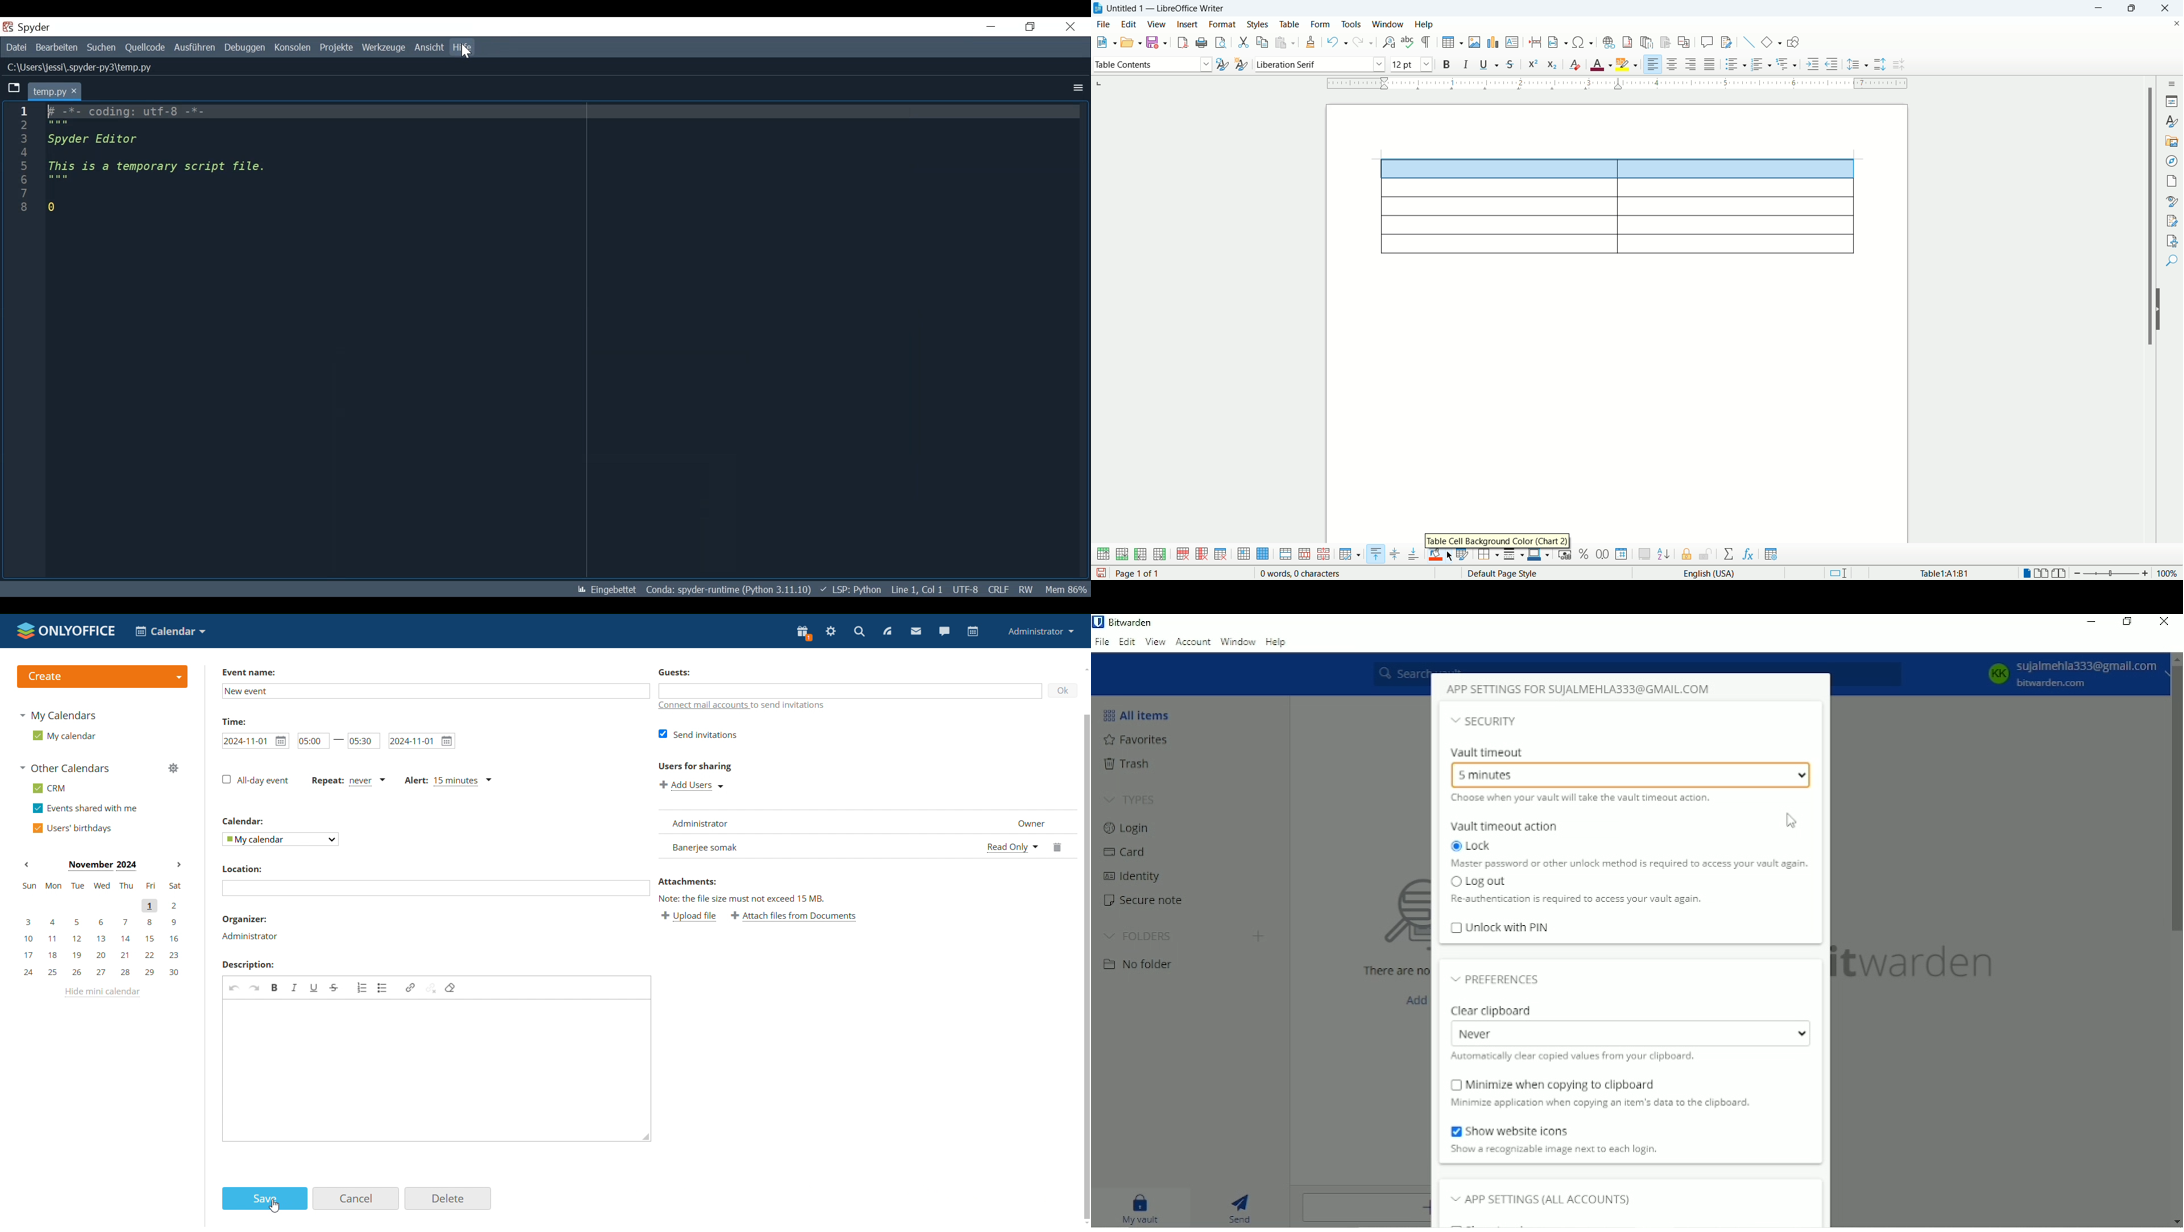 The width and height of the screenshot is (2184, 1232). What do you see at coordinates (384, 48) in the screenshot?
I see `Tools` at bounding box center [384, 48].